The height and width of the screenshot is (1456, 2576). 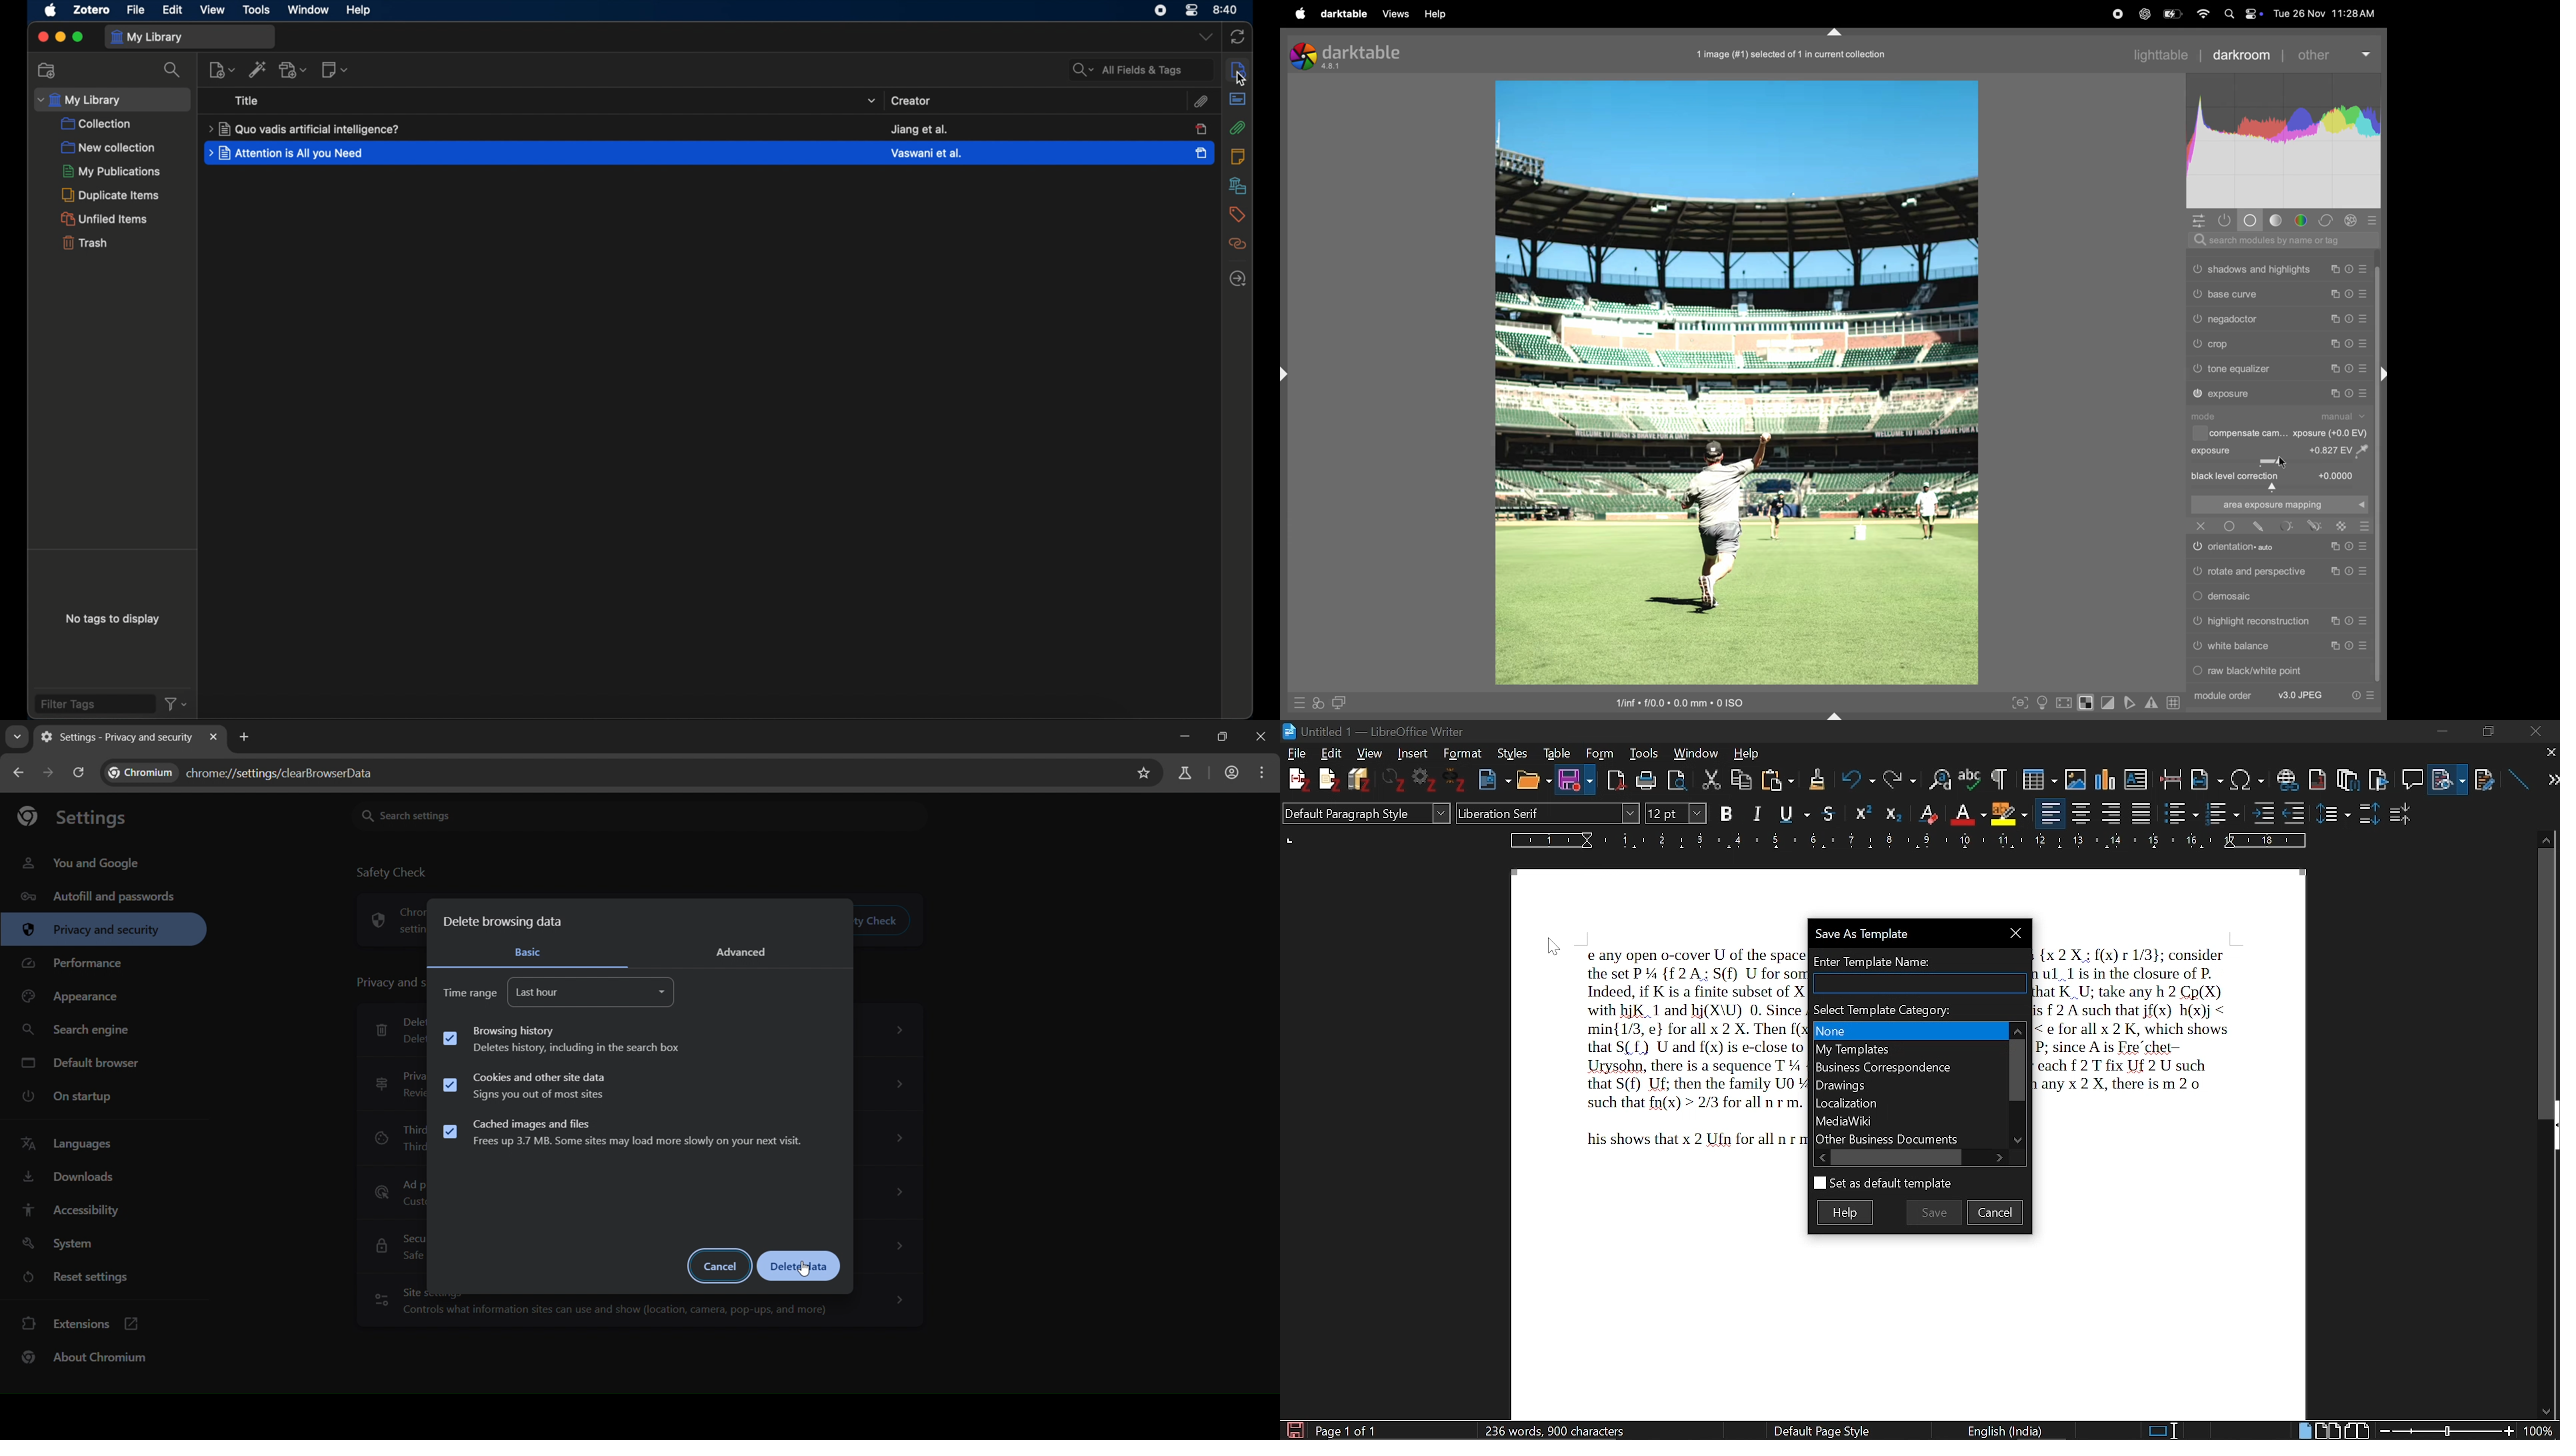 I want to click on trash, so click(x=84, y=242).